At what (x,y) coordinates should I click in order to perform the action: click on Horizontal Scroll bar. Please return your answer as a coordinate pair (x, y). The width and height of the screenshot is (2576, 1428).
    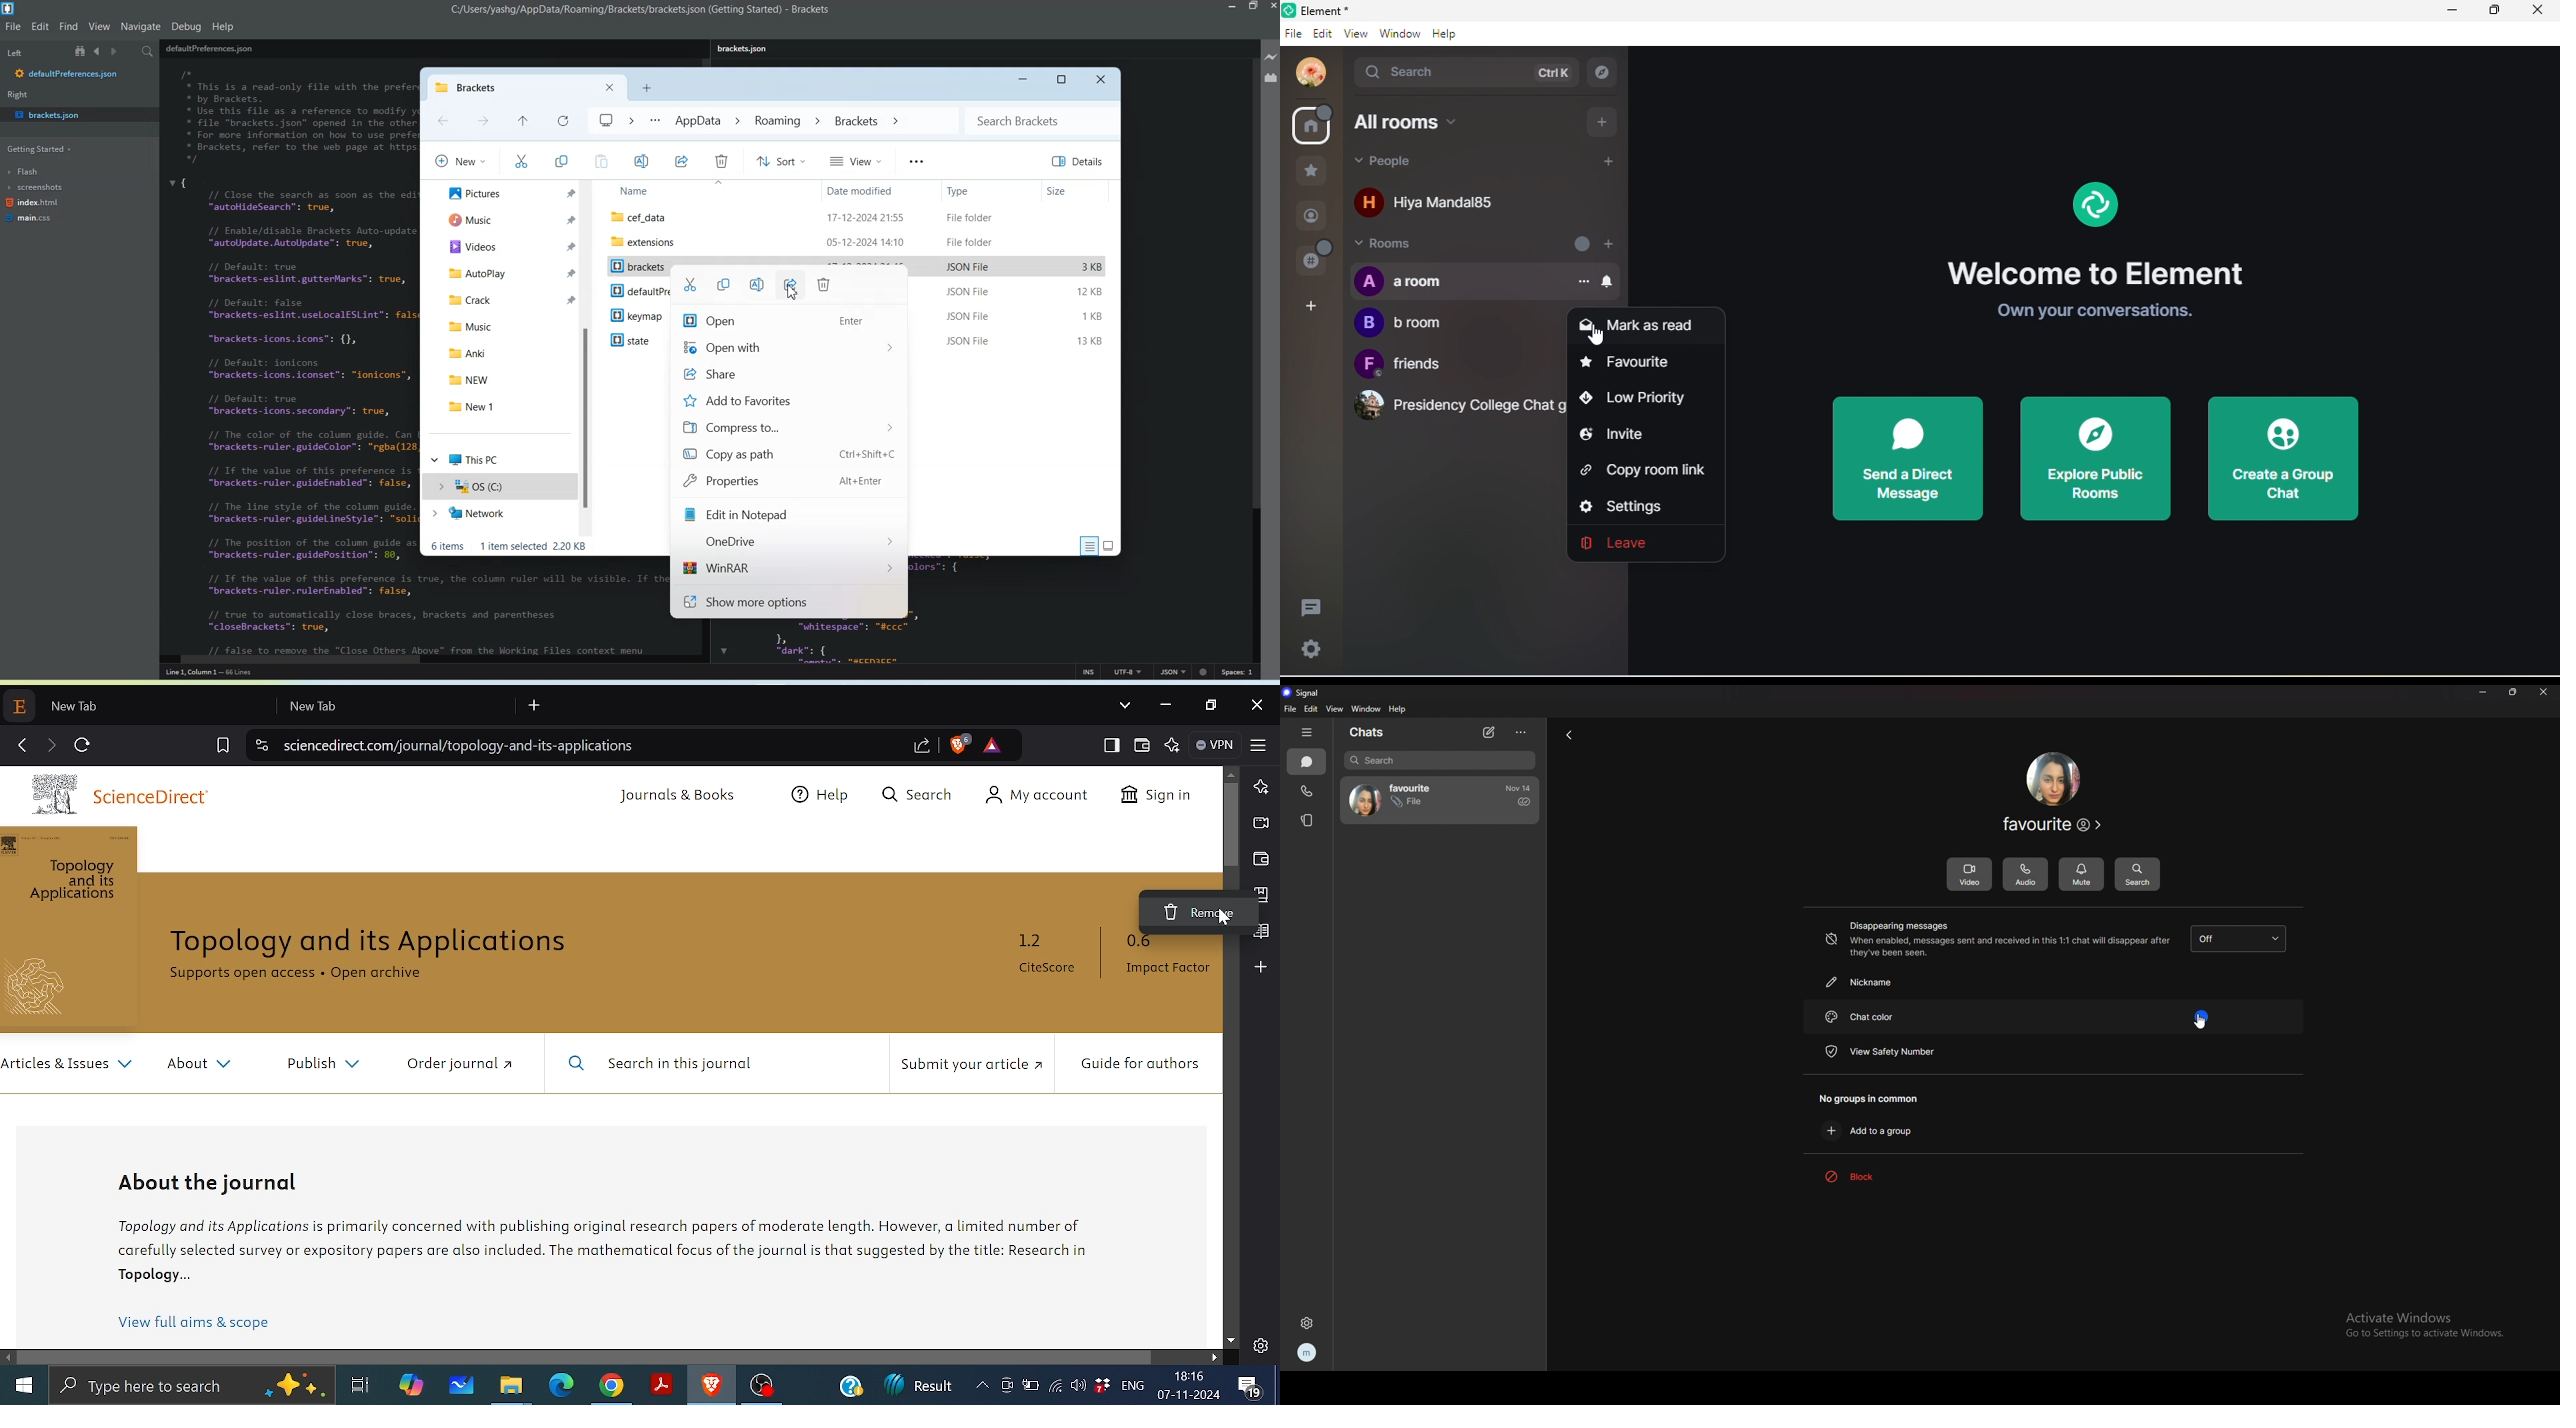
    Looking at the image, I should click on (427, 660).